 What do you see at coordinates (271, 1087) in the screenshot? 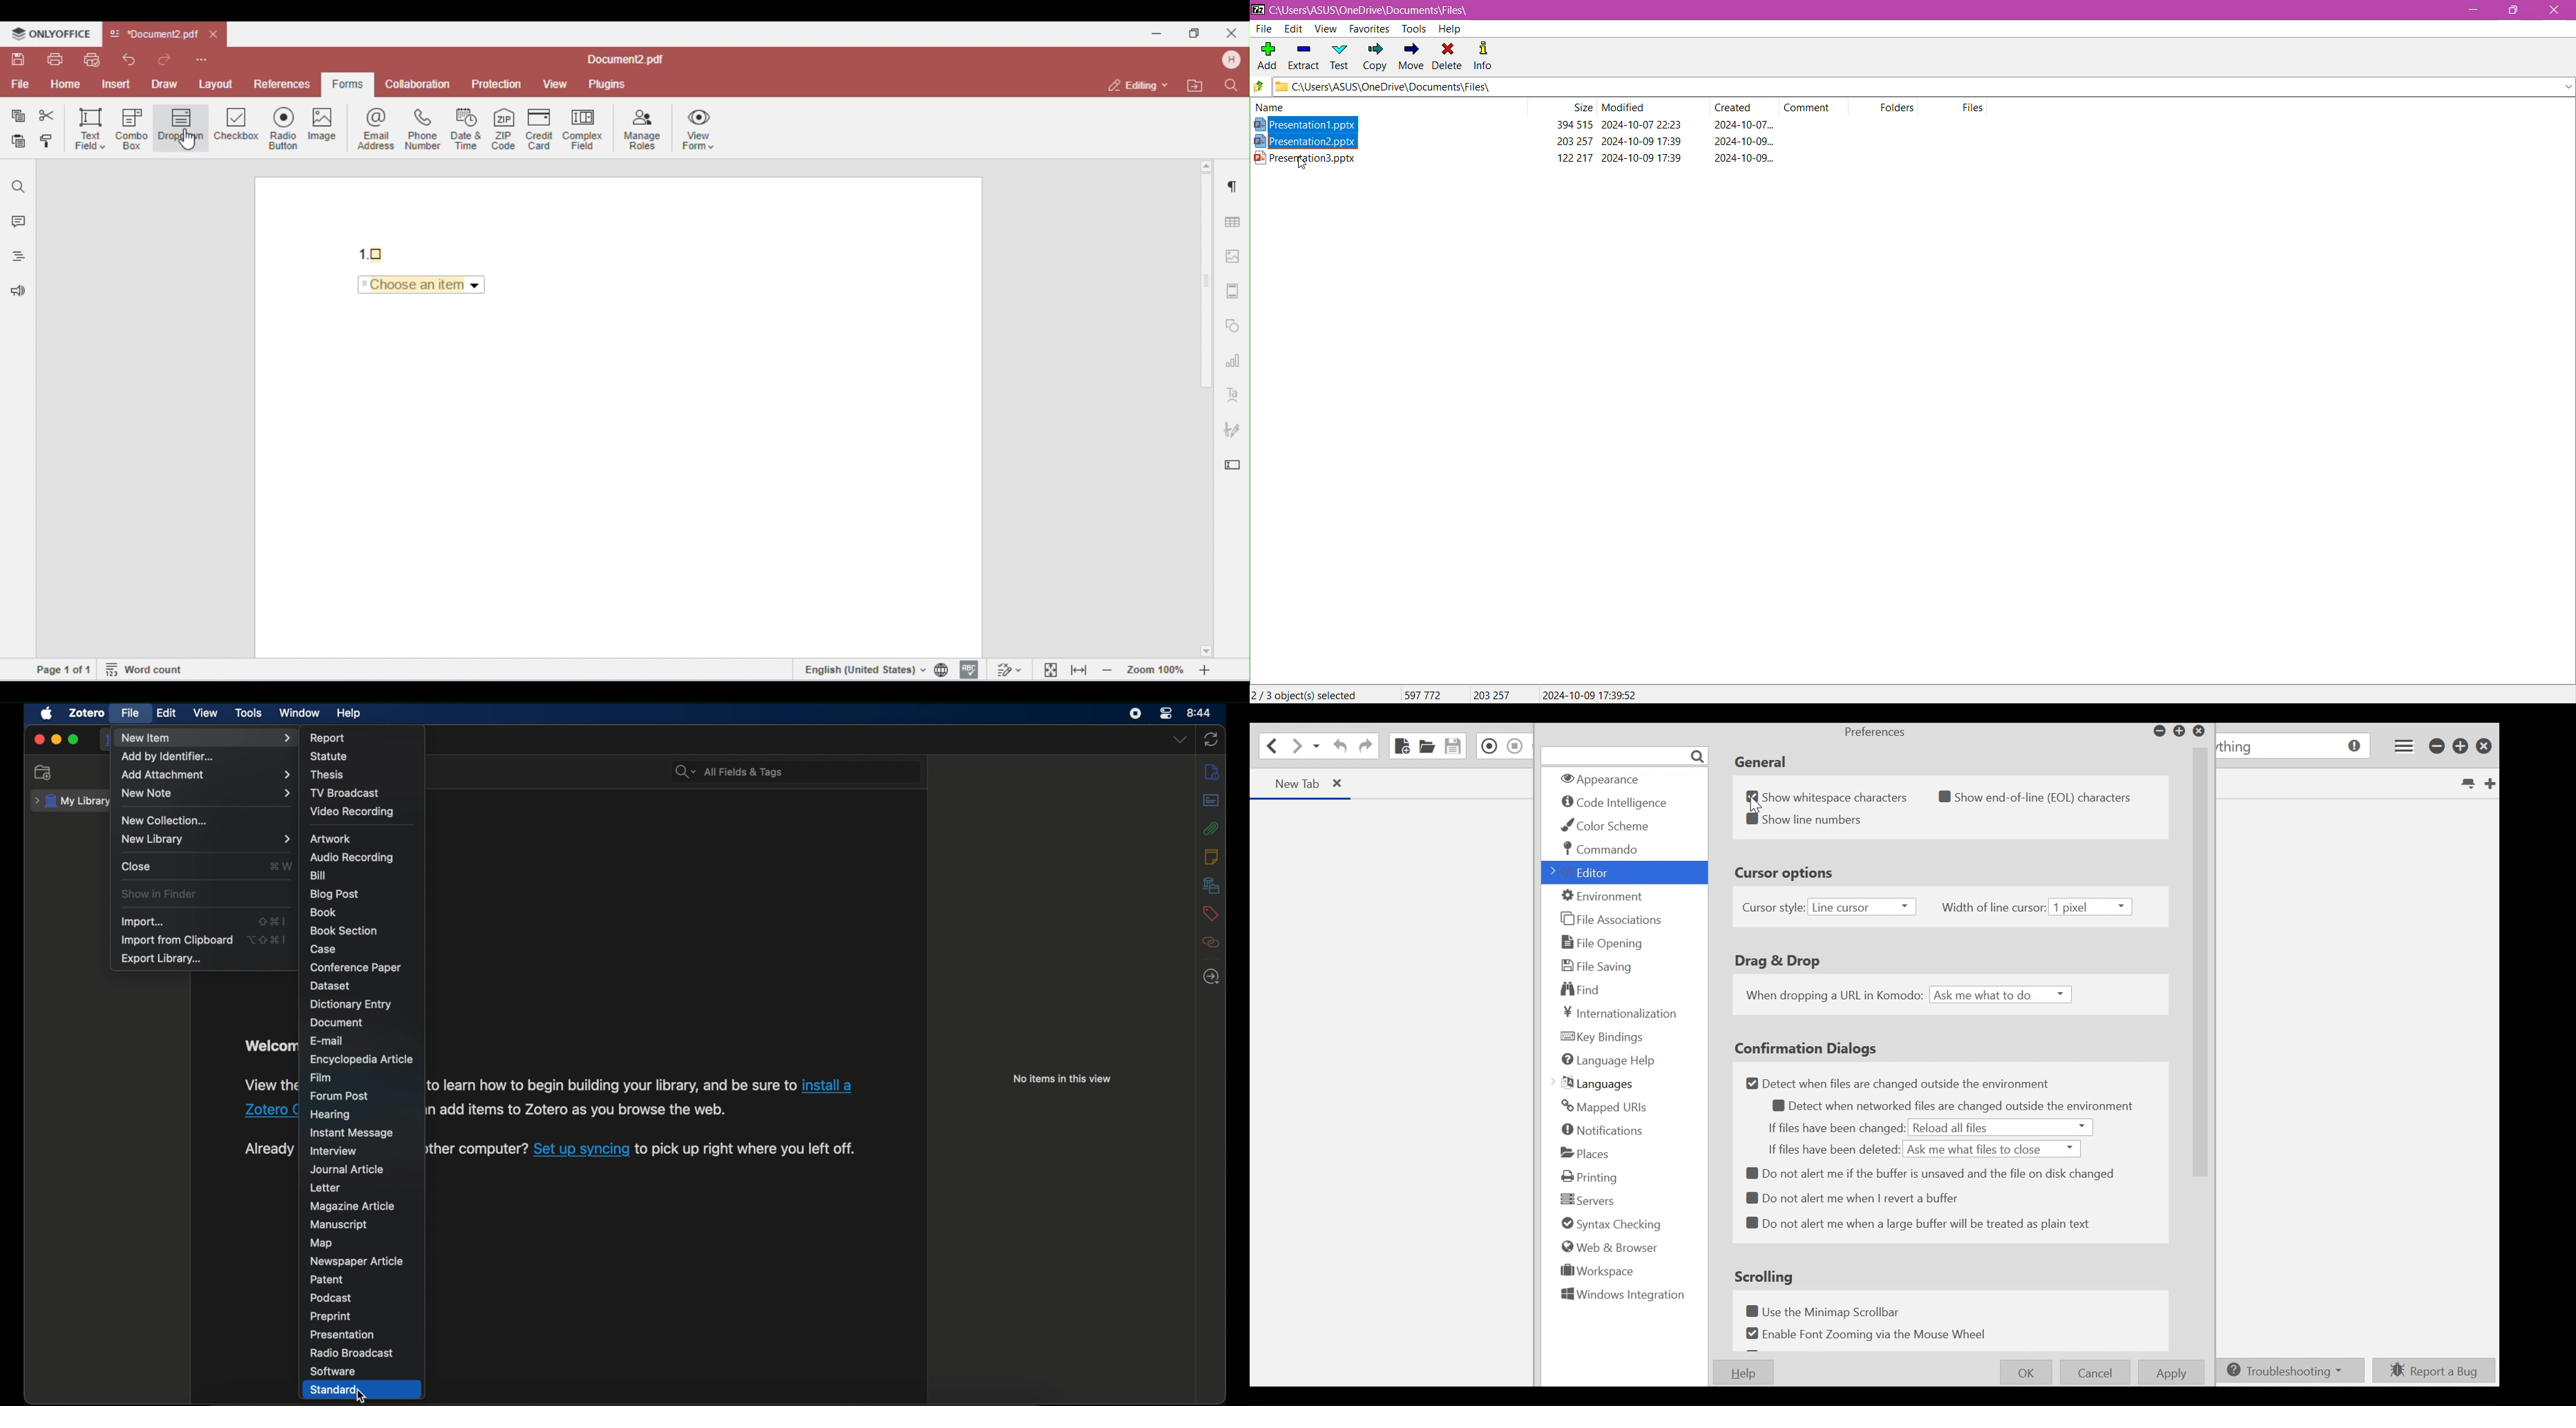
I see `software information` at bounding box center [271, 1087].